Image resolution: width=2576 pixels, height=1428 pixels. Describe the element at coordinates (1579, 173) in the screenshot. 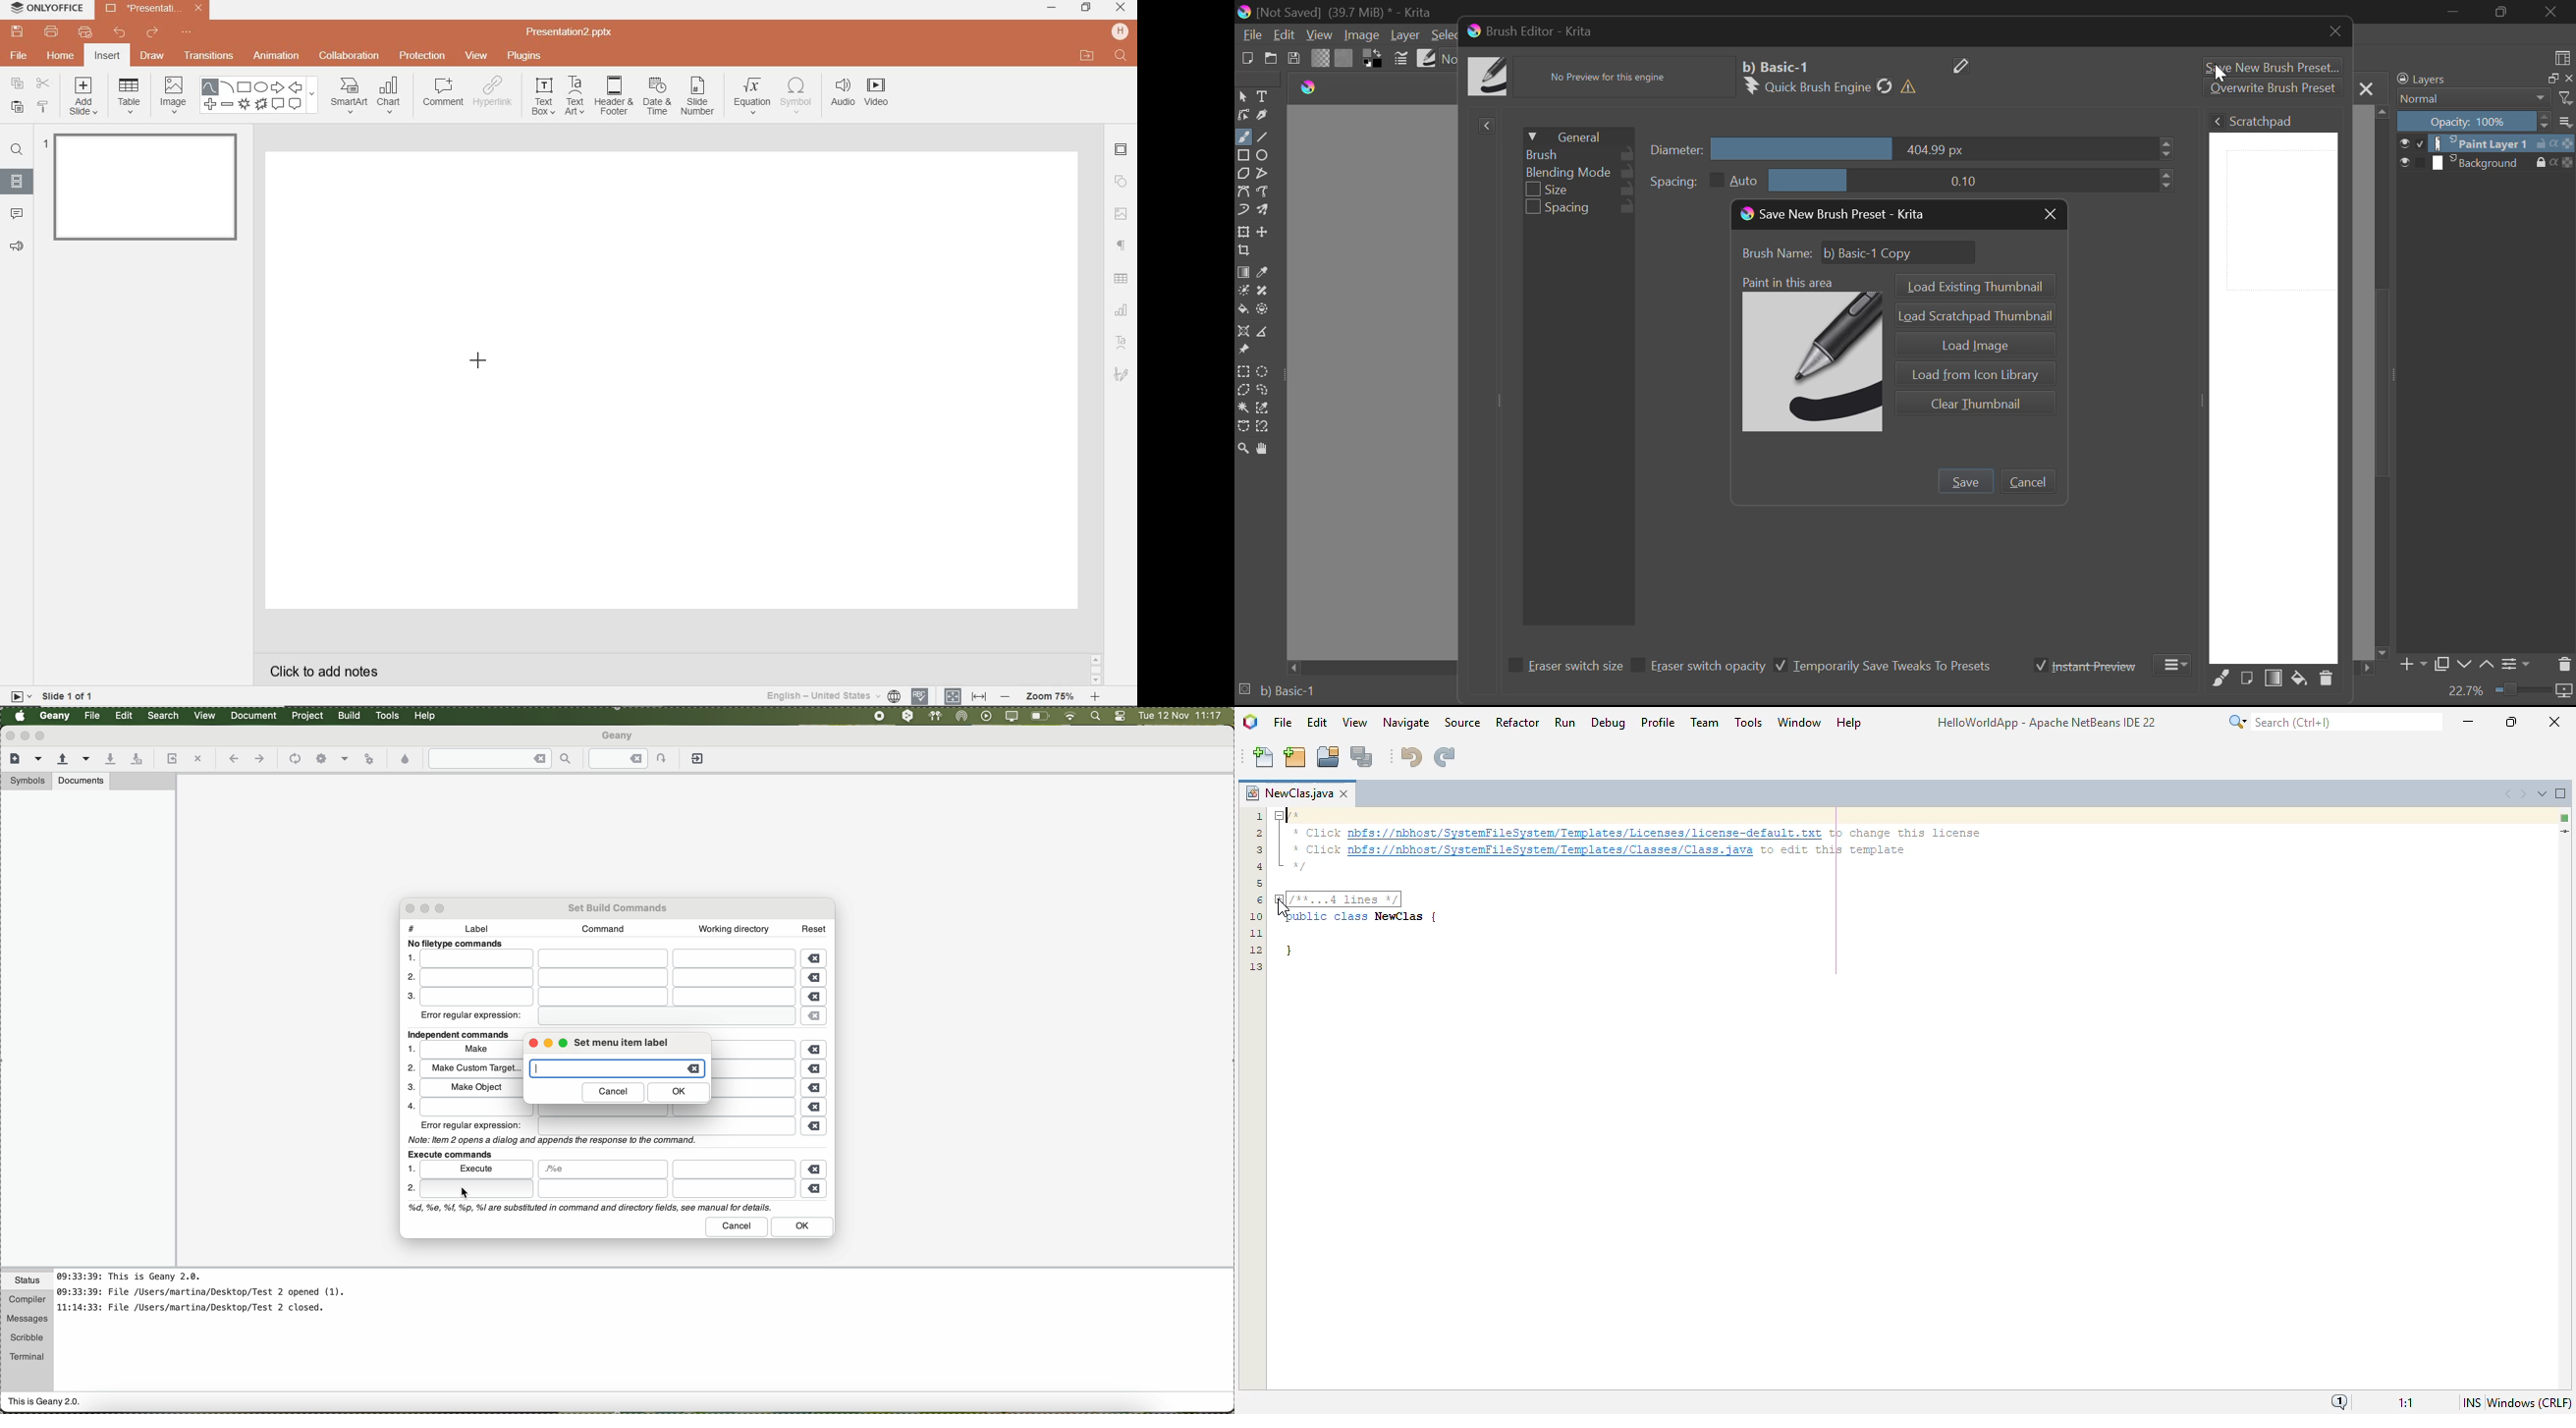

I see `Blending Mode` at that location.